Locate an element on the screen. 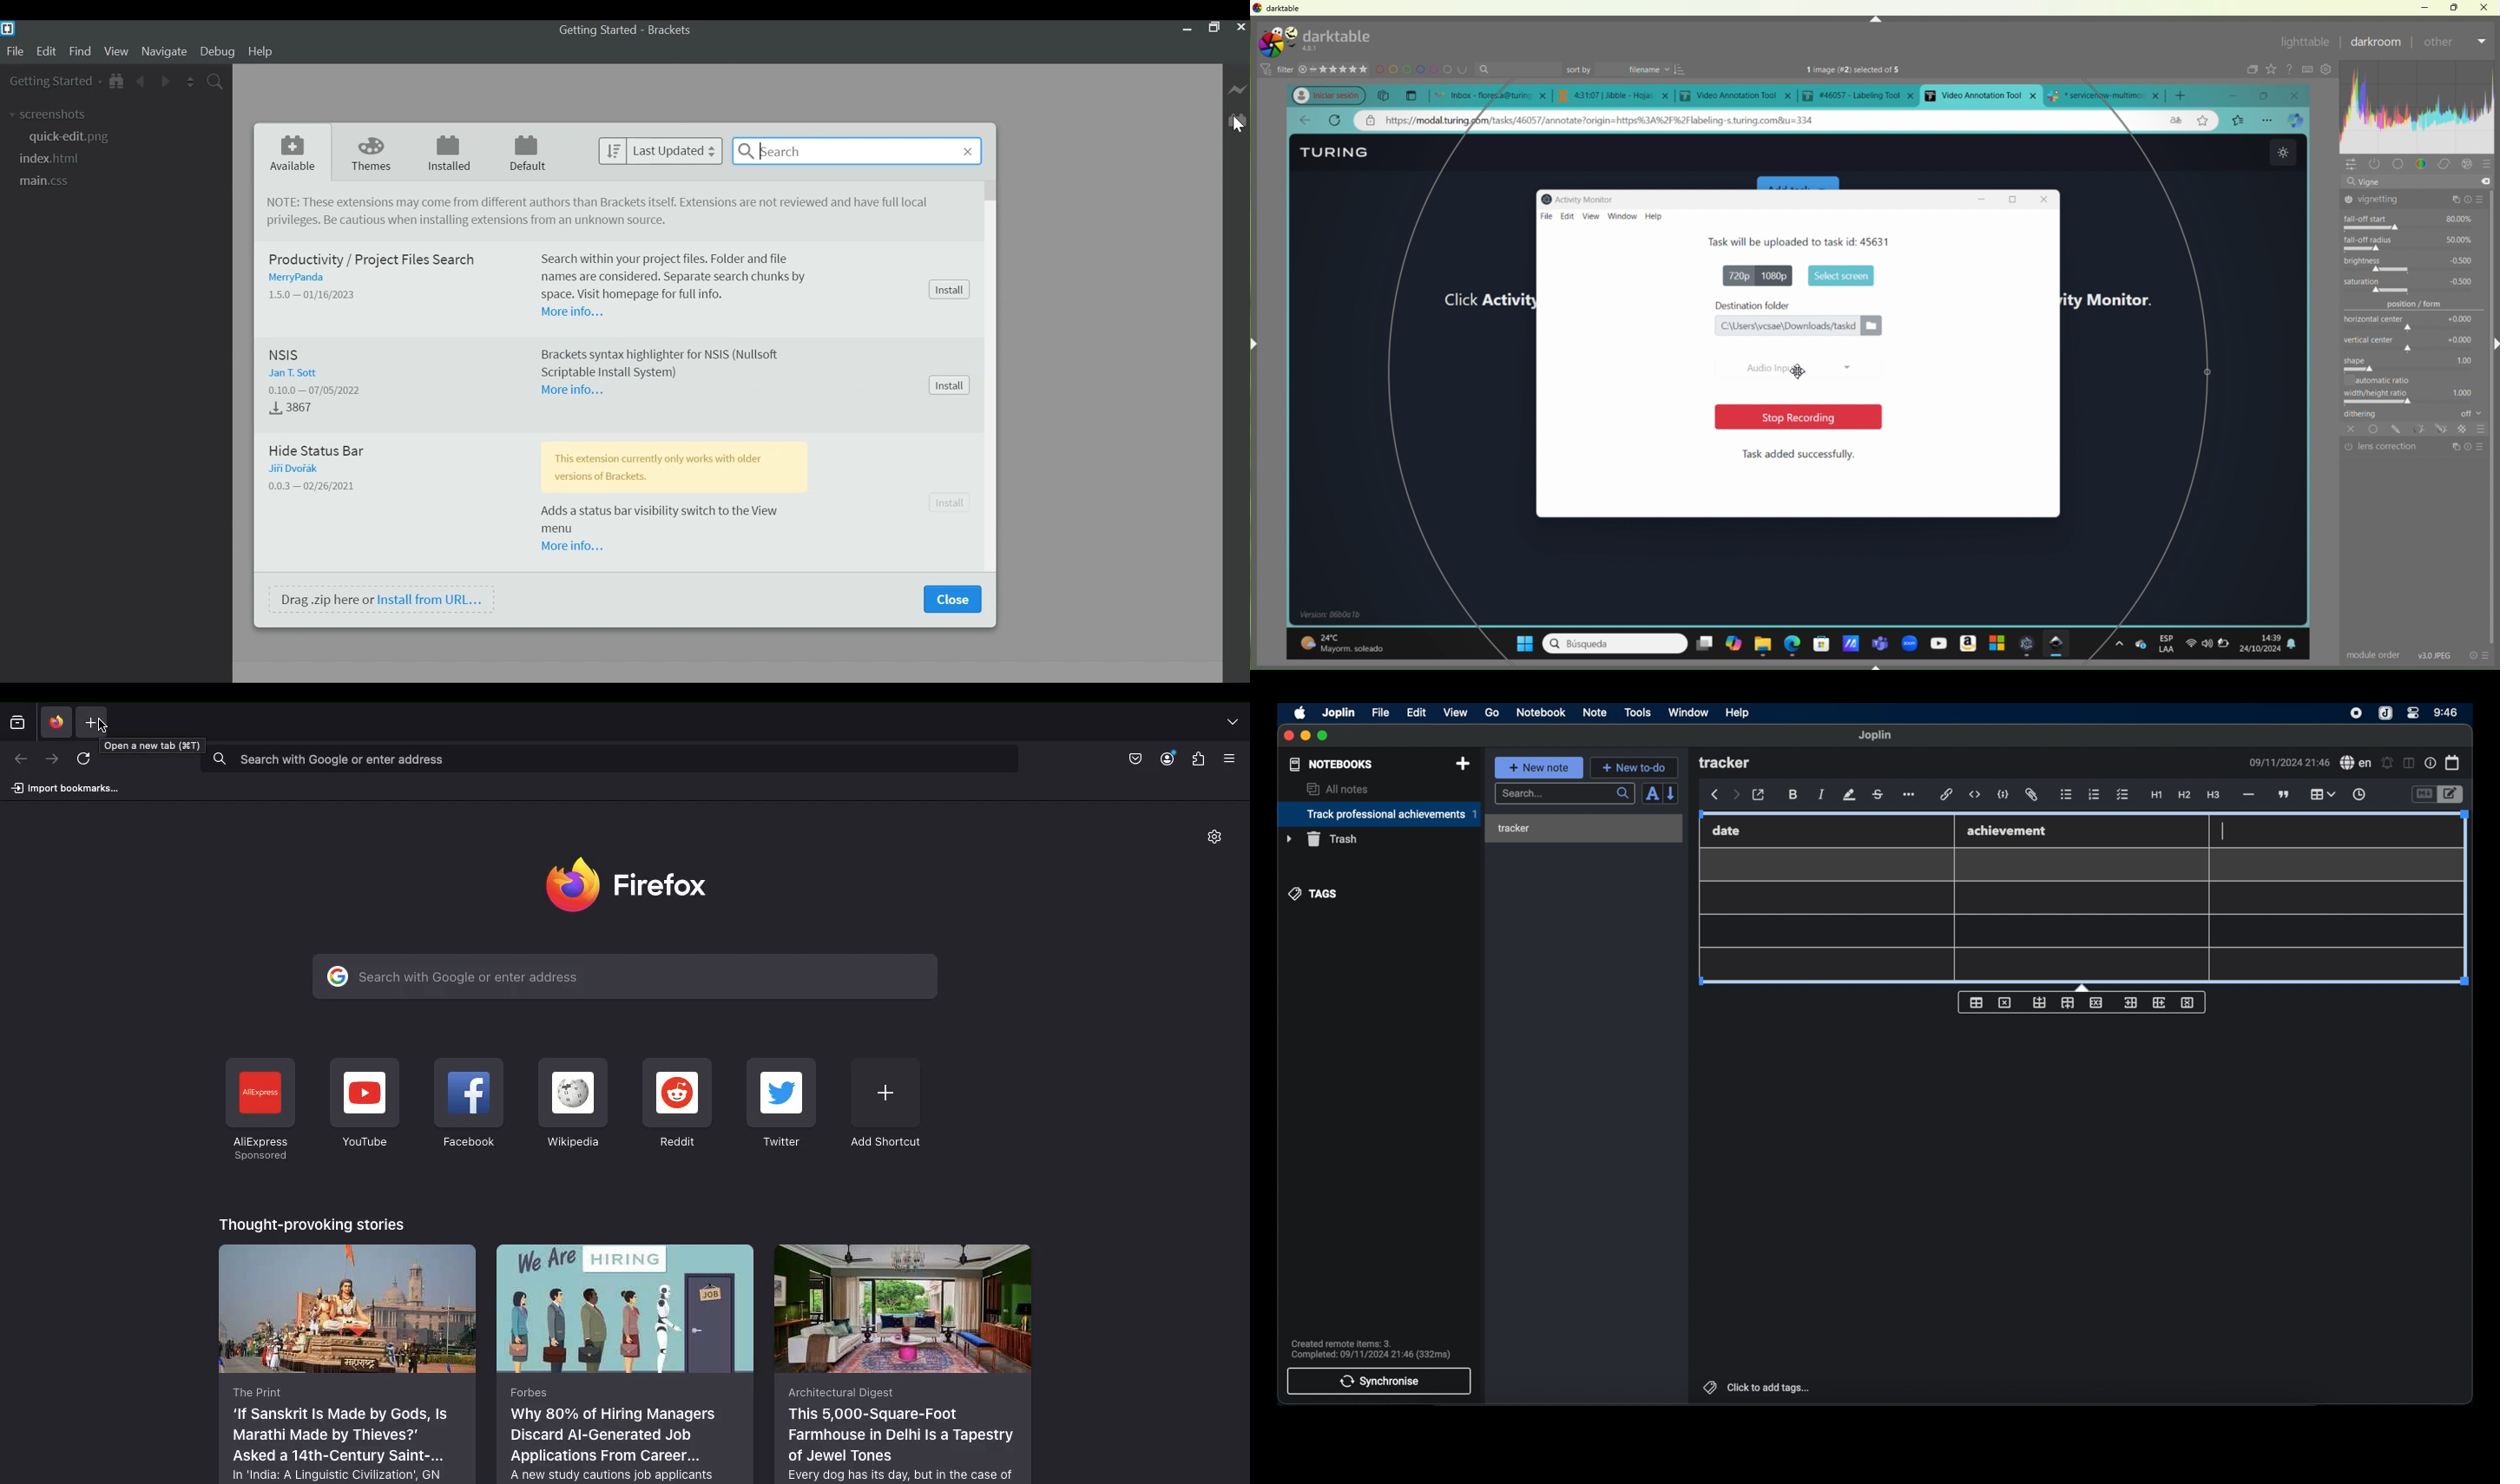  View Recent is located at coordinates (17, 721).